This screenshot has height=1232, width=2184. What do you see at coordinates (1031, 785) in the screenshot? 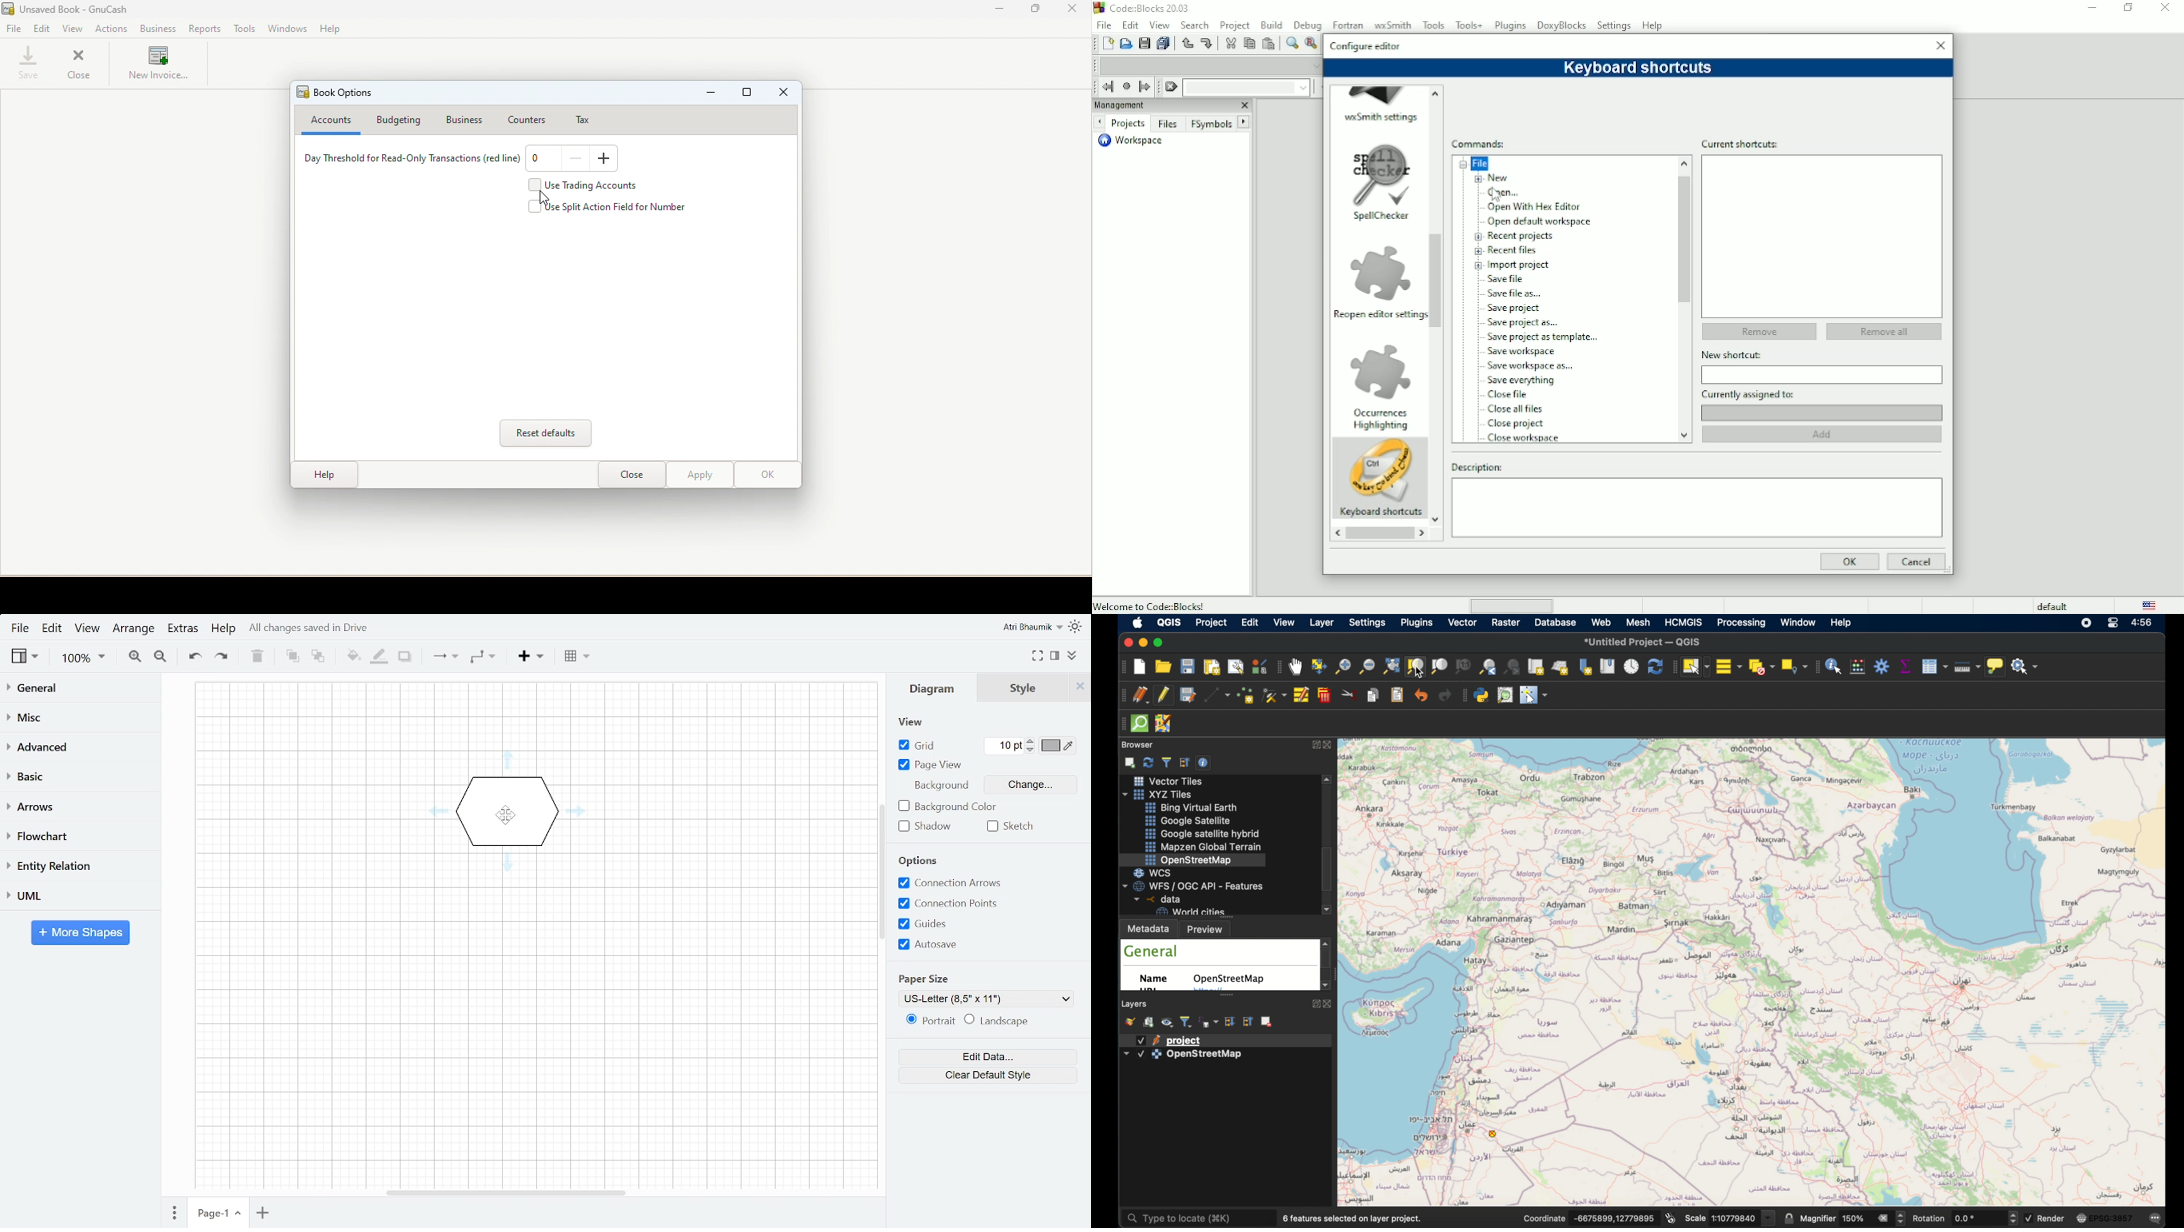
I see `Change background` at bounding box center [1031, 785].